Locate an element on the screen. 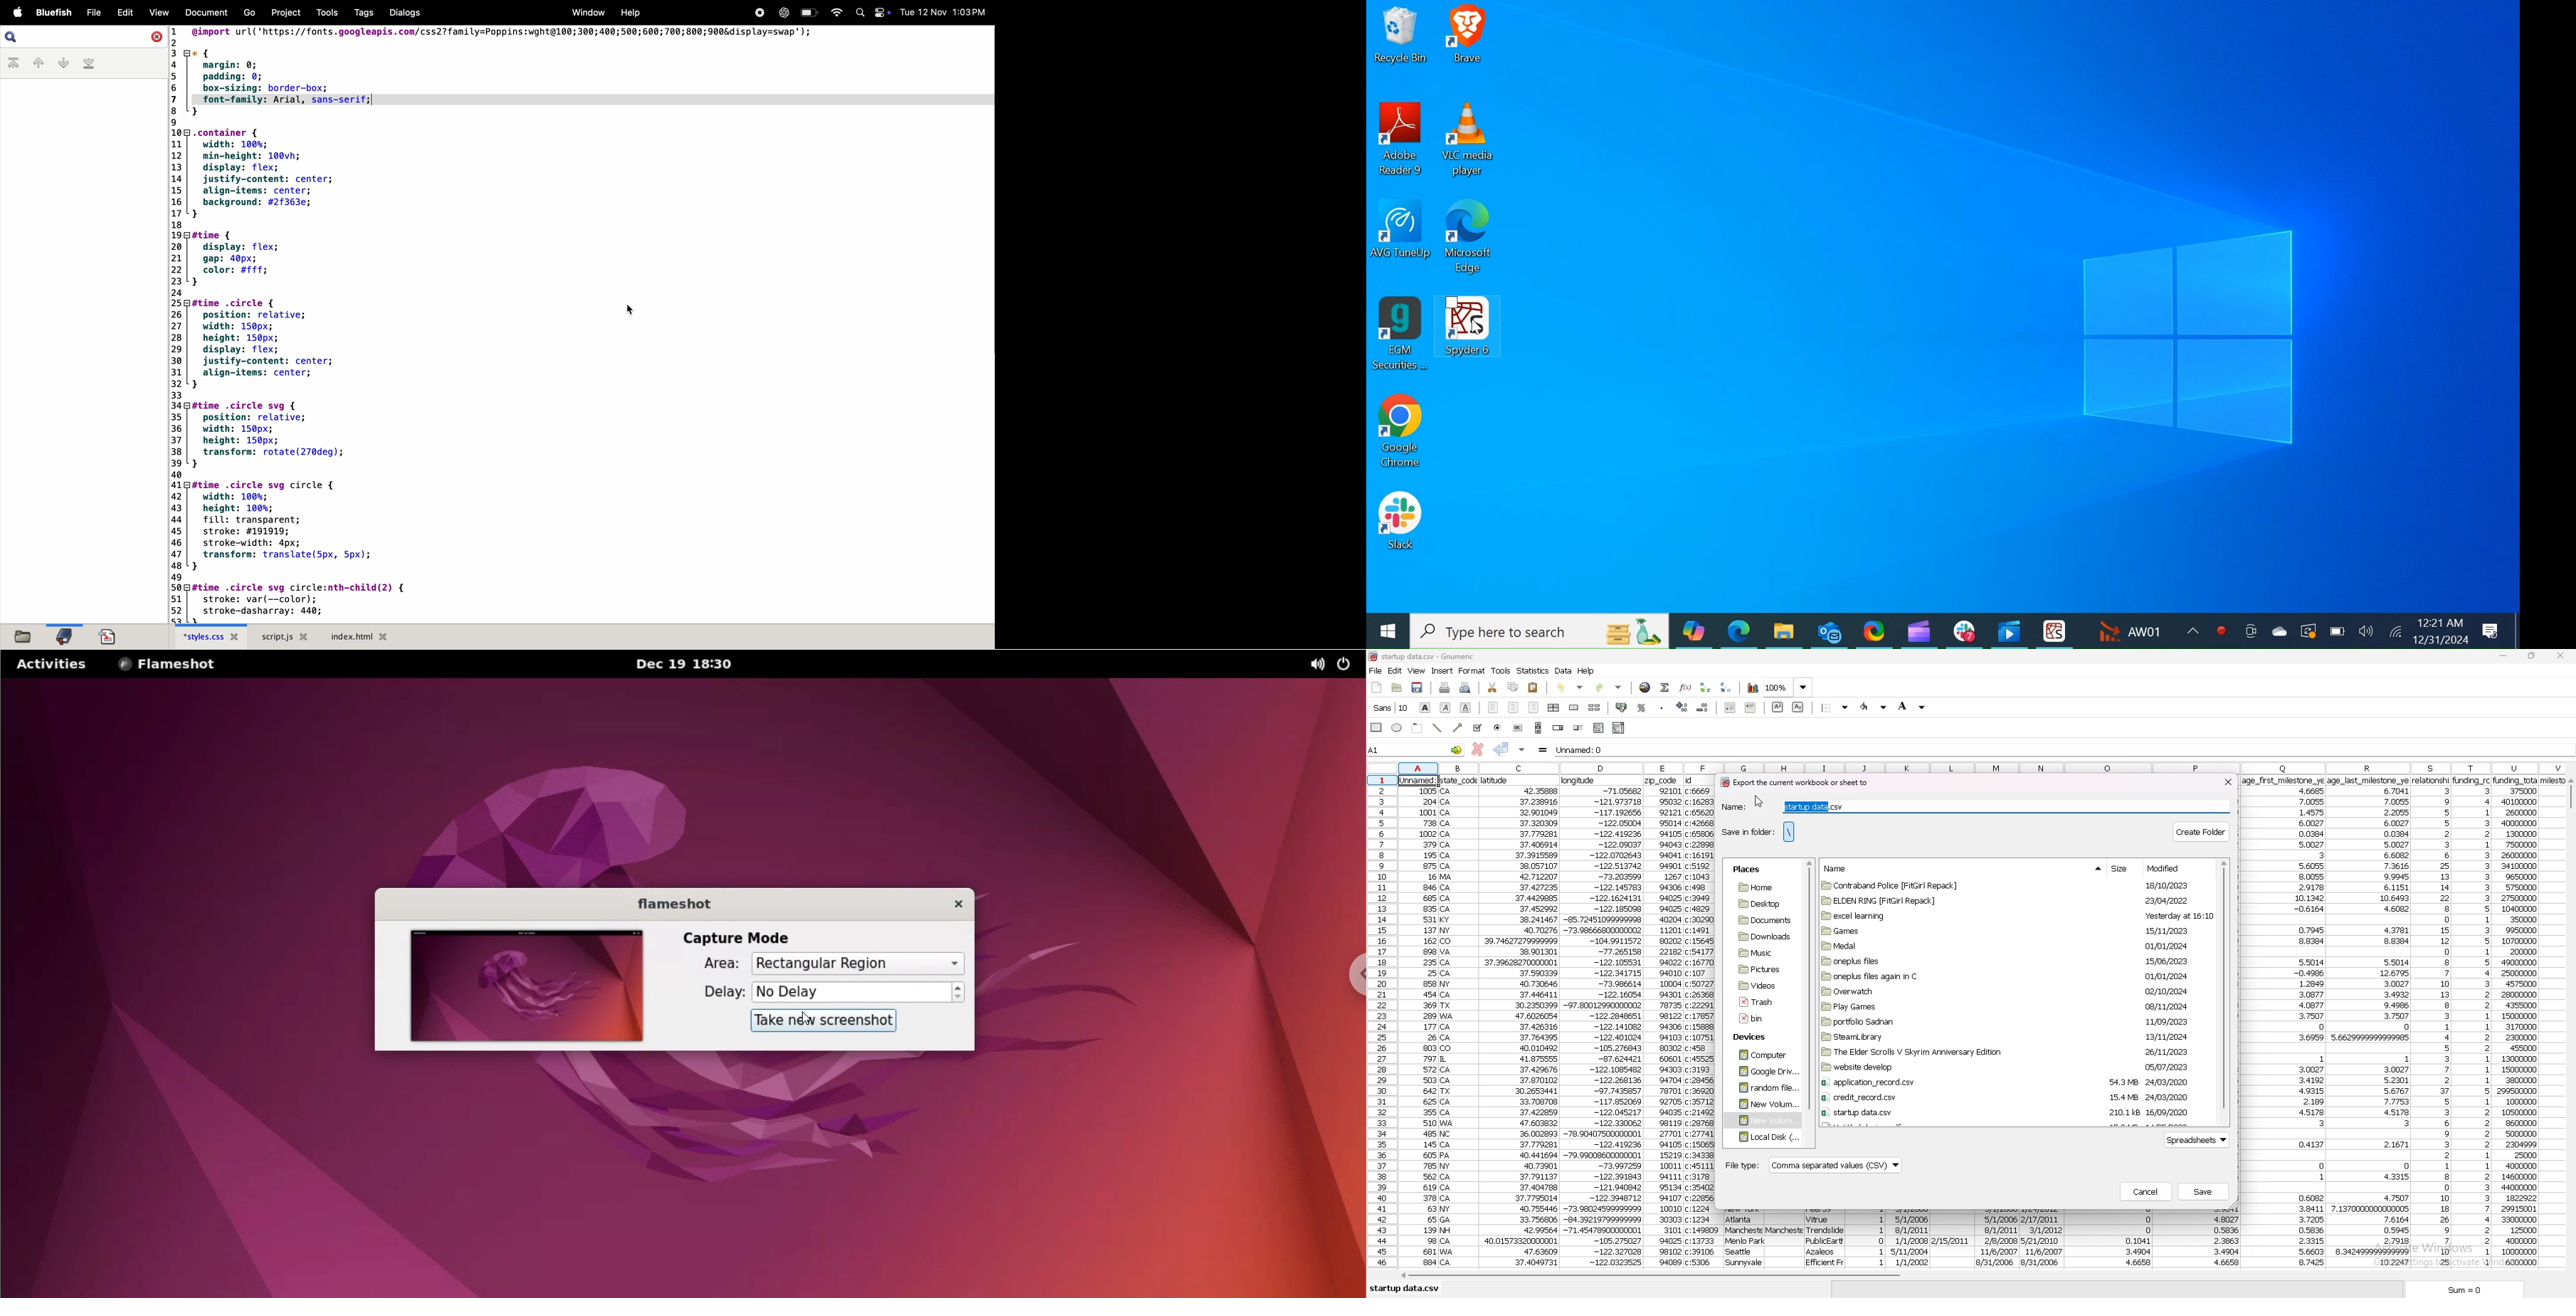  devices is located at coordinates (1753, 1038).